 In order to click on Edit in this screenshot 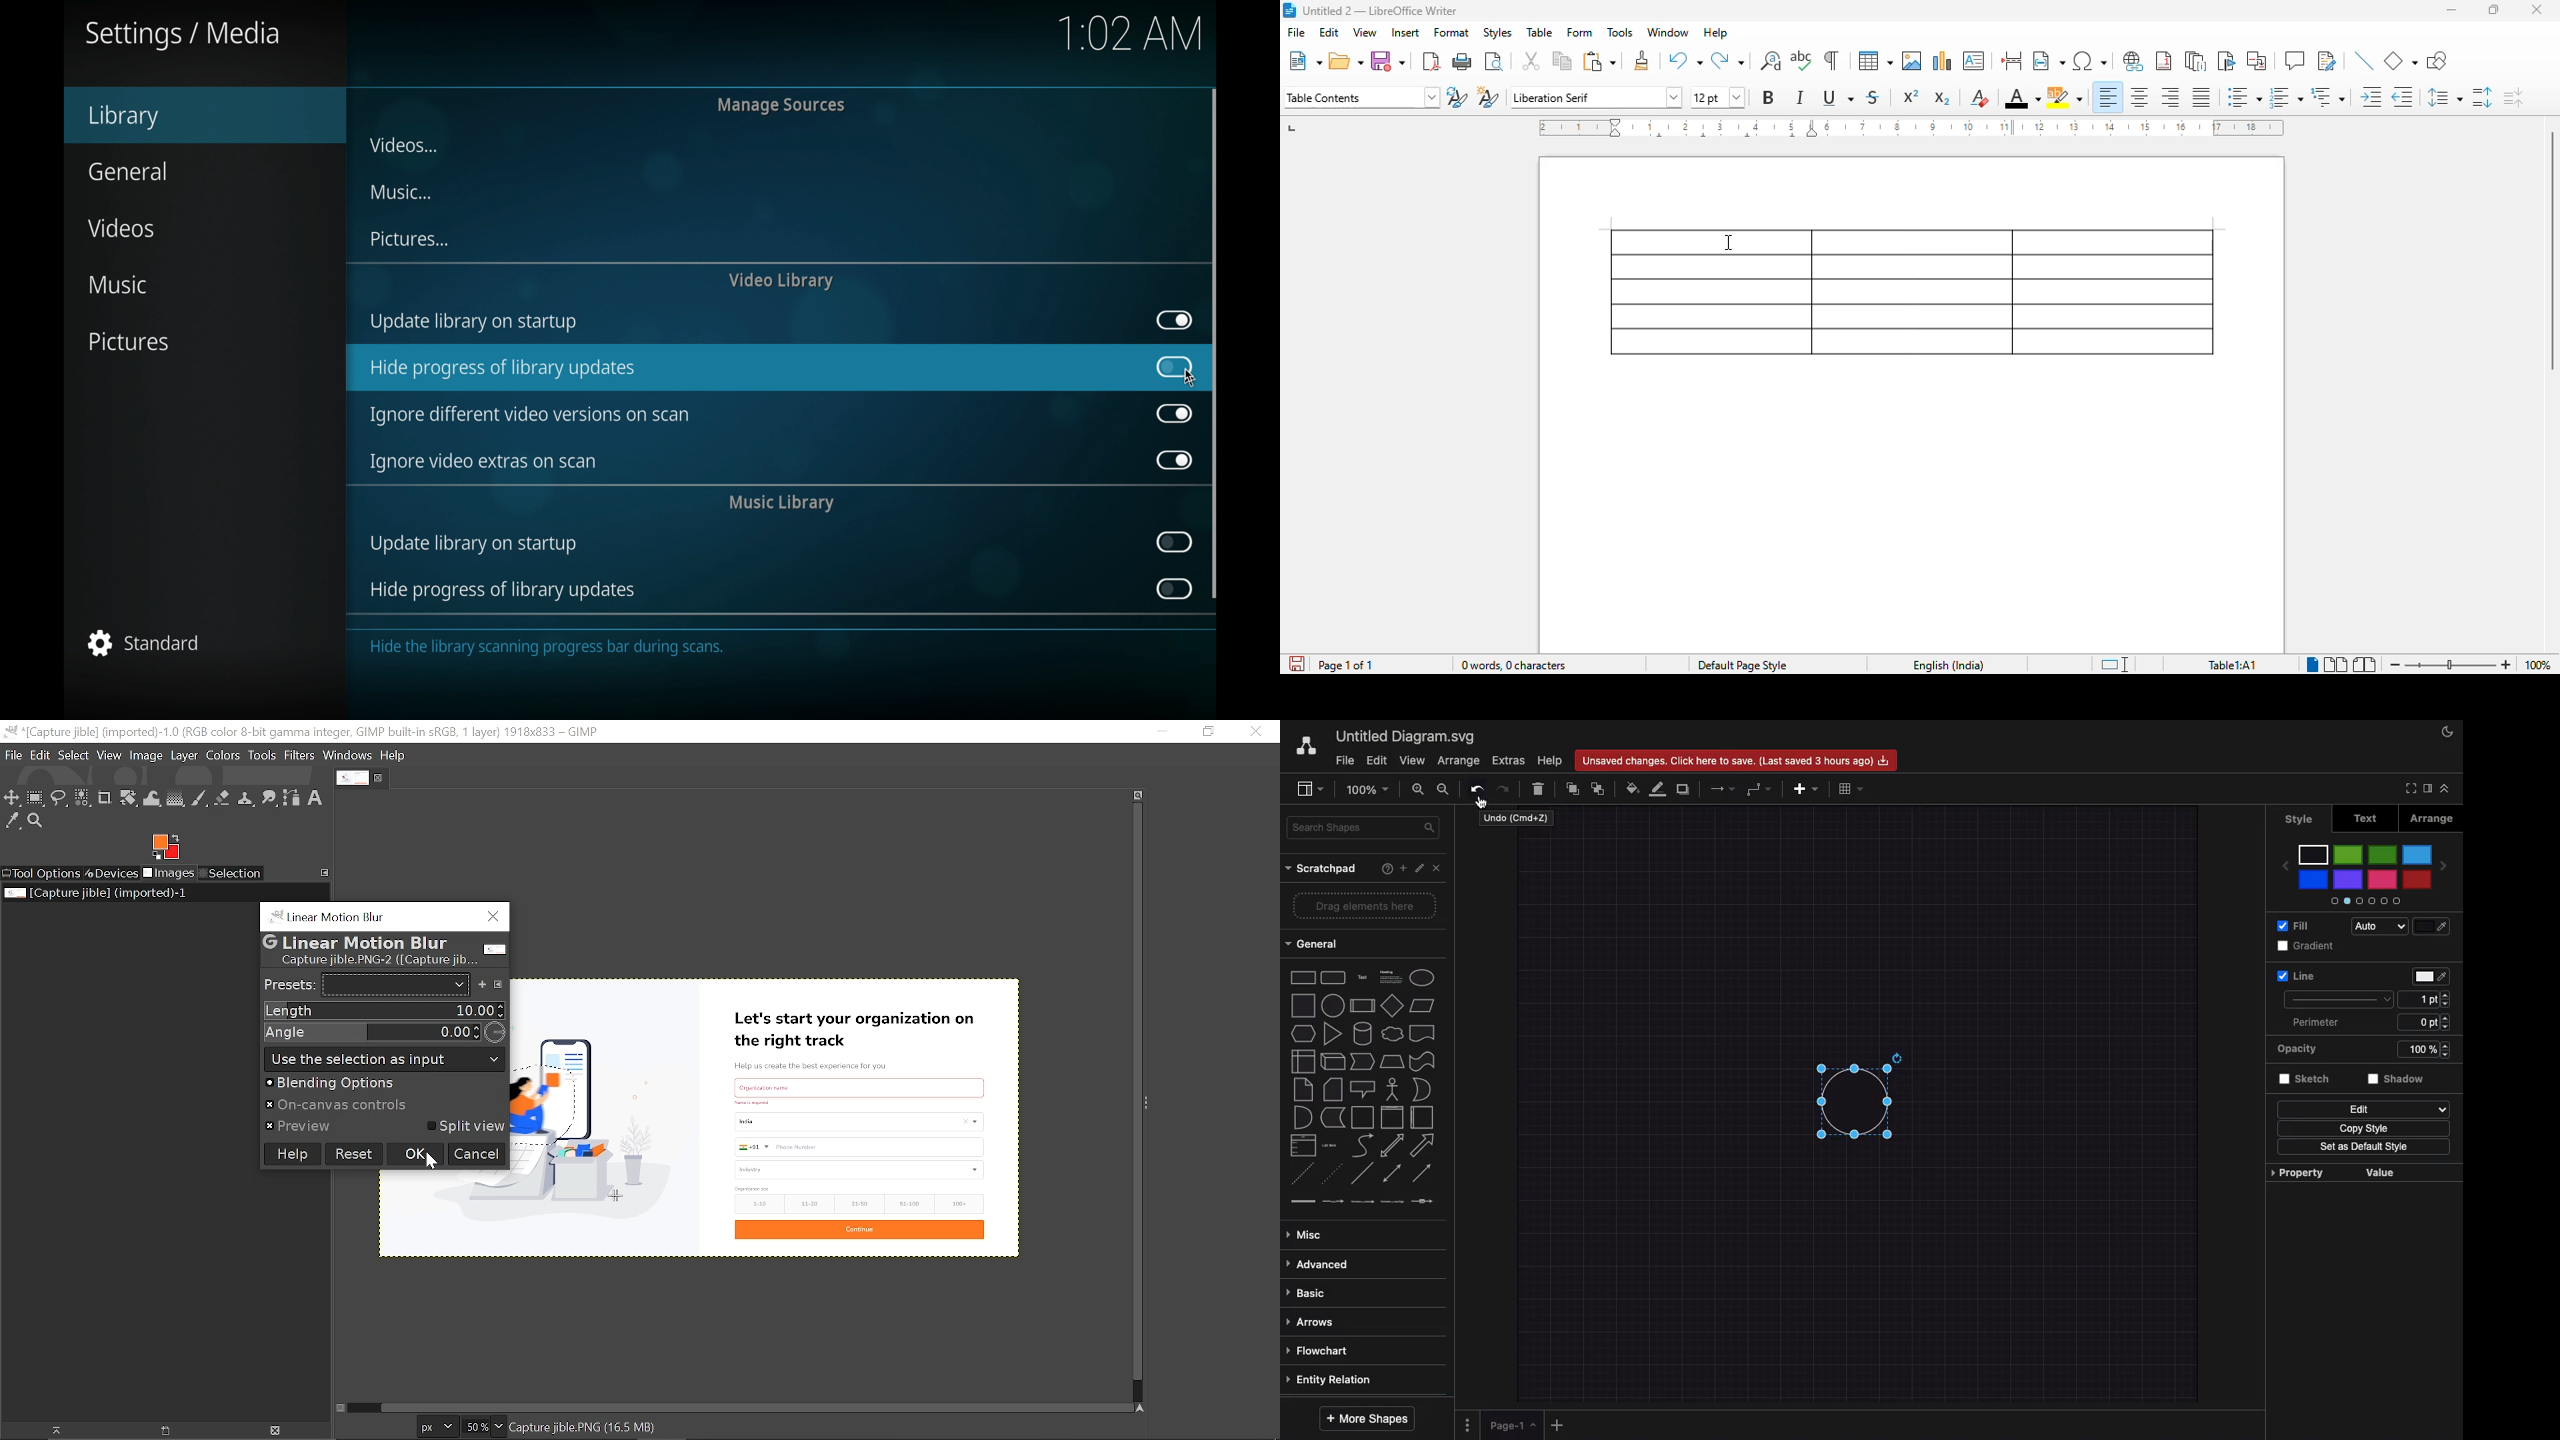, I will do `click(1378, 761)`.